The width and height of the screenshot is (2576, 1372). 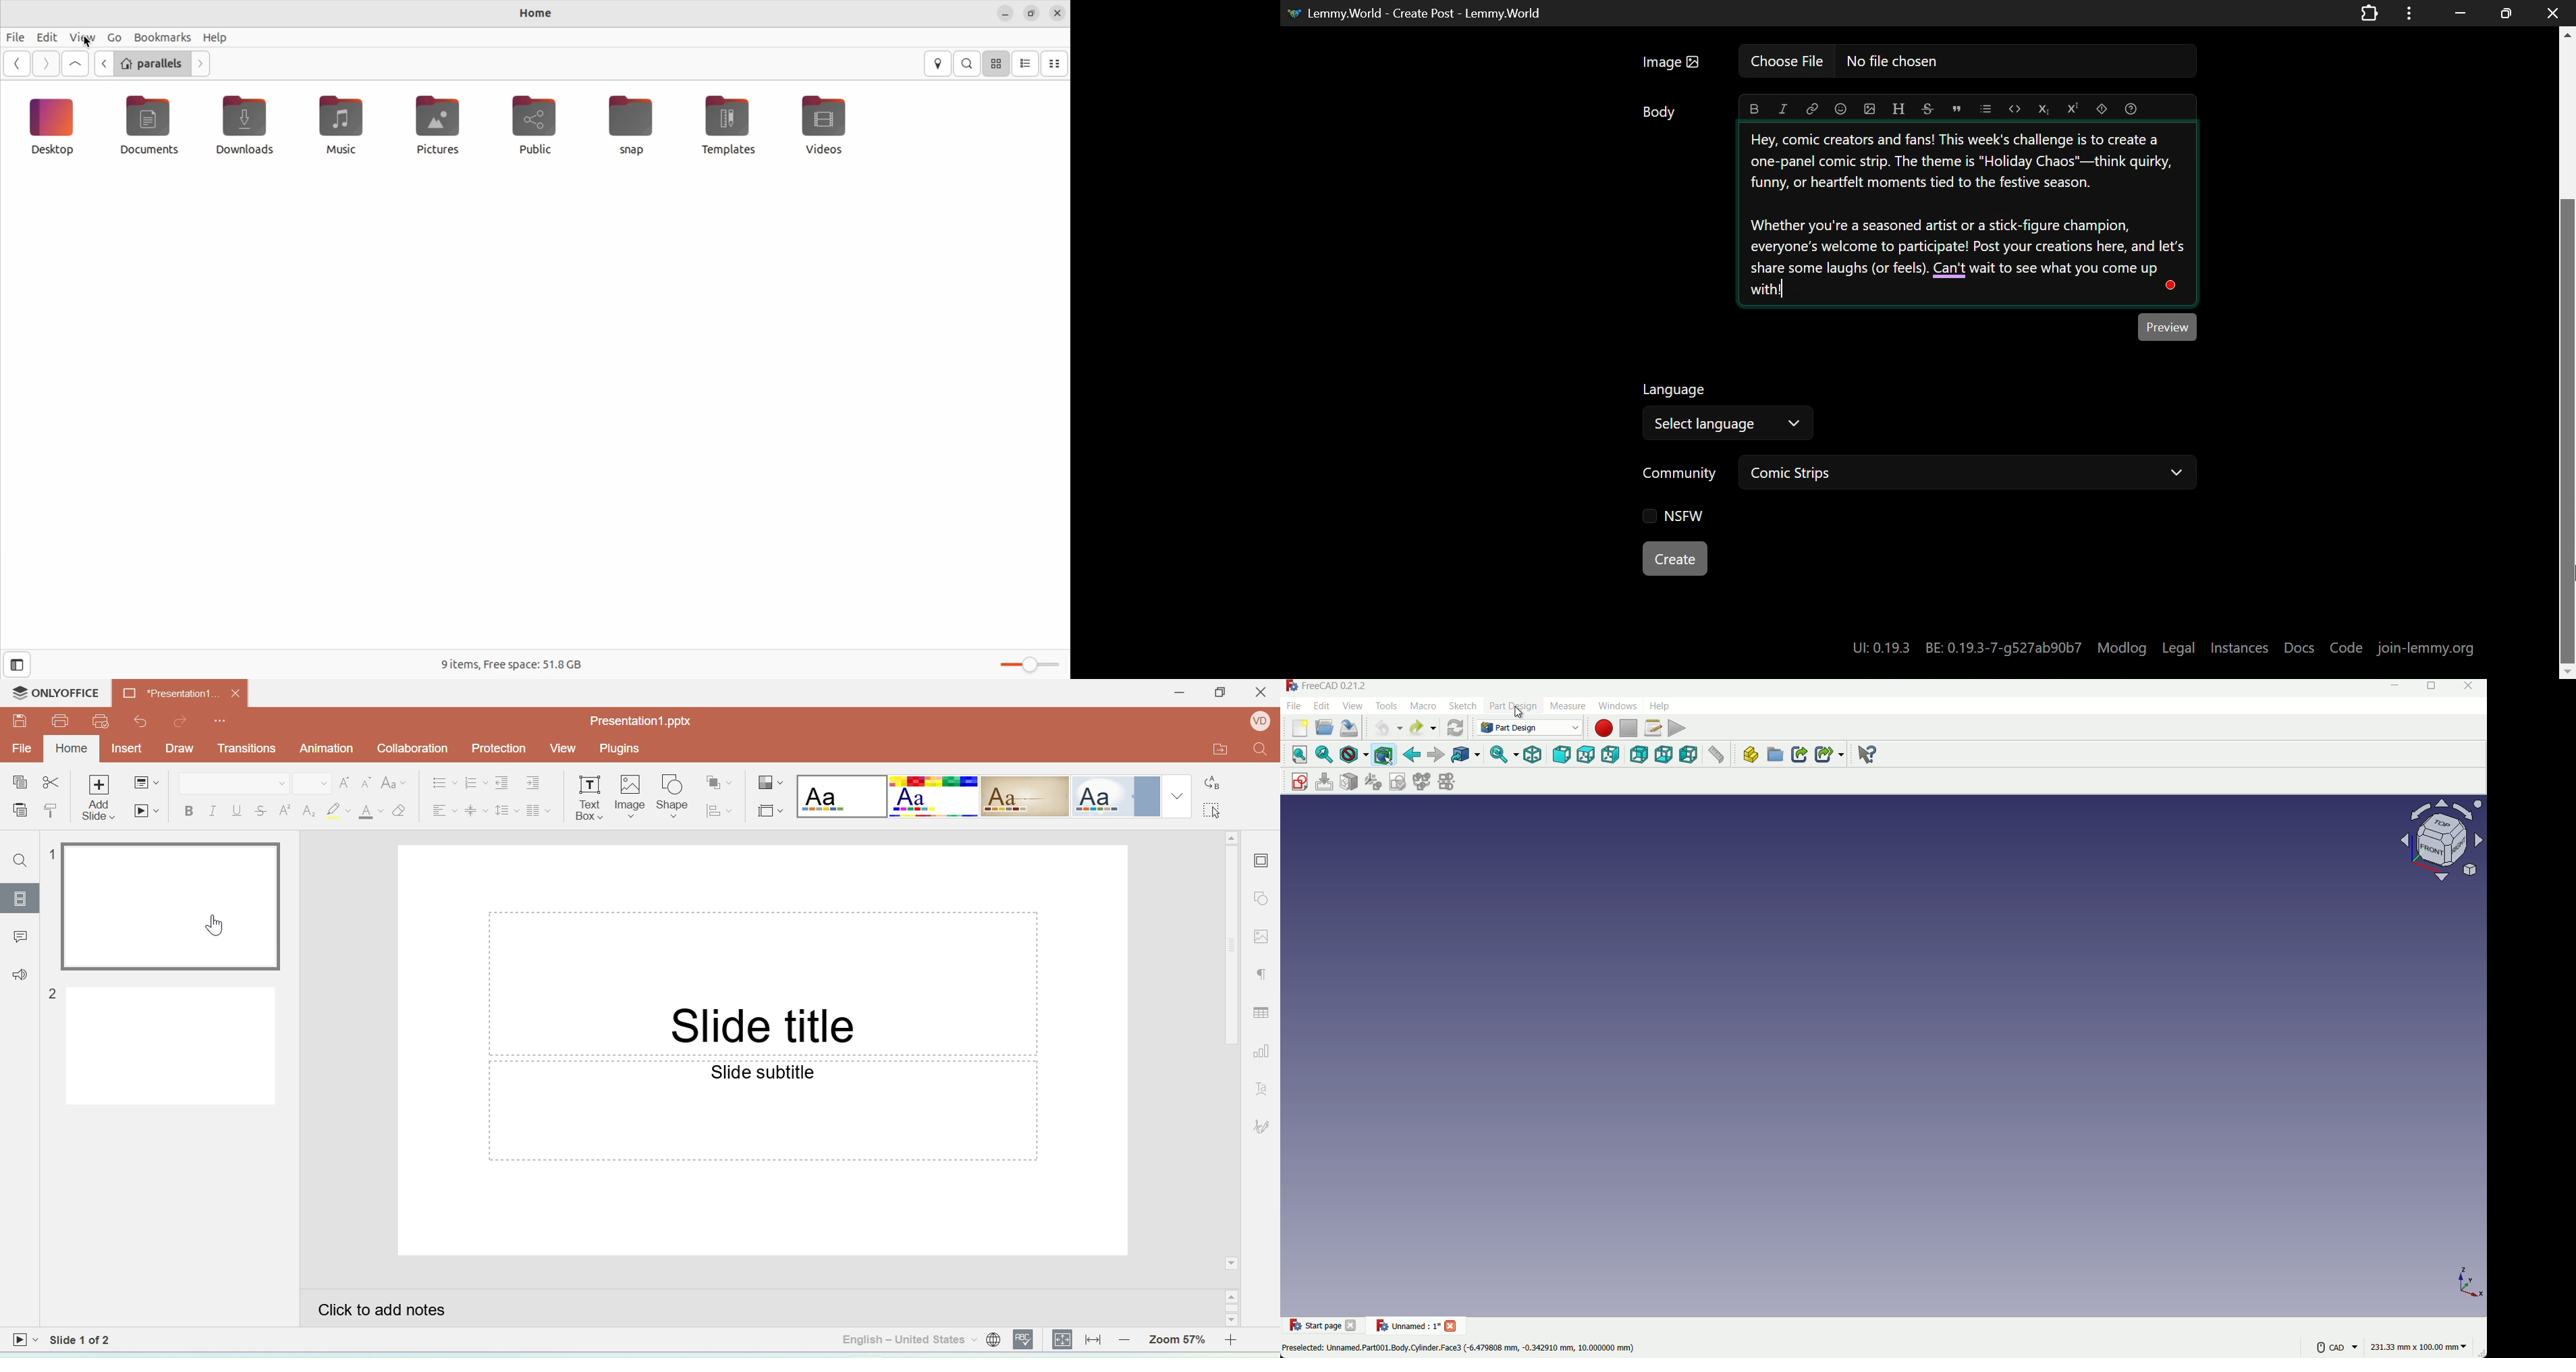 I want to click on Home, so click(x=73, y=748).